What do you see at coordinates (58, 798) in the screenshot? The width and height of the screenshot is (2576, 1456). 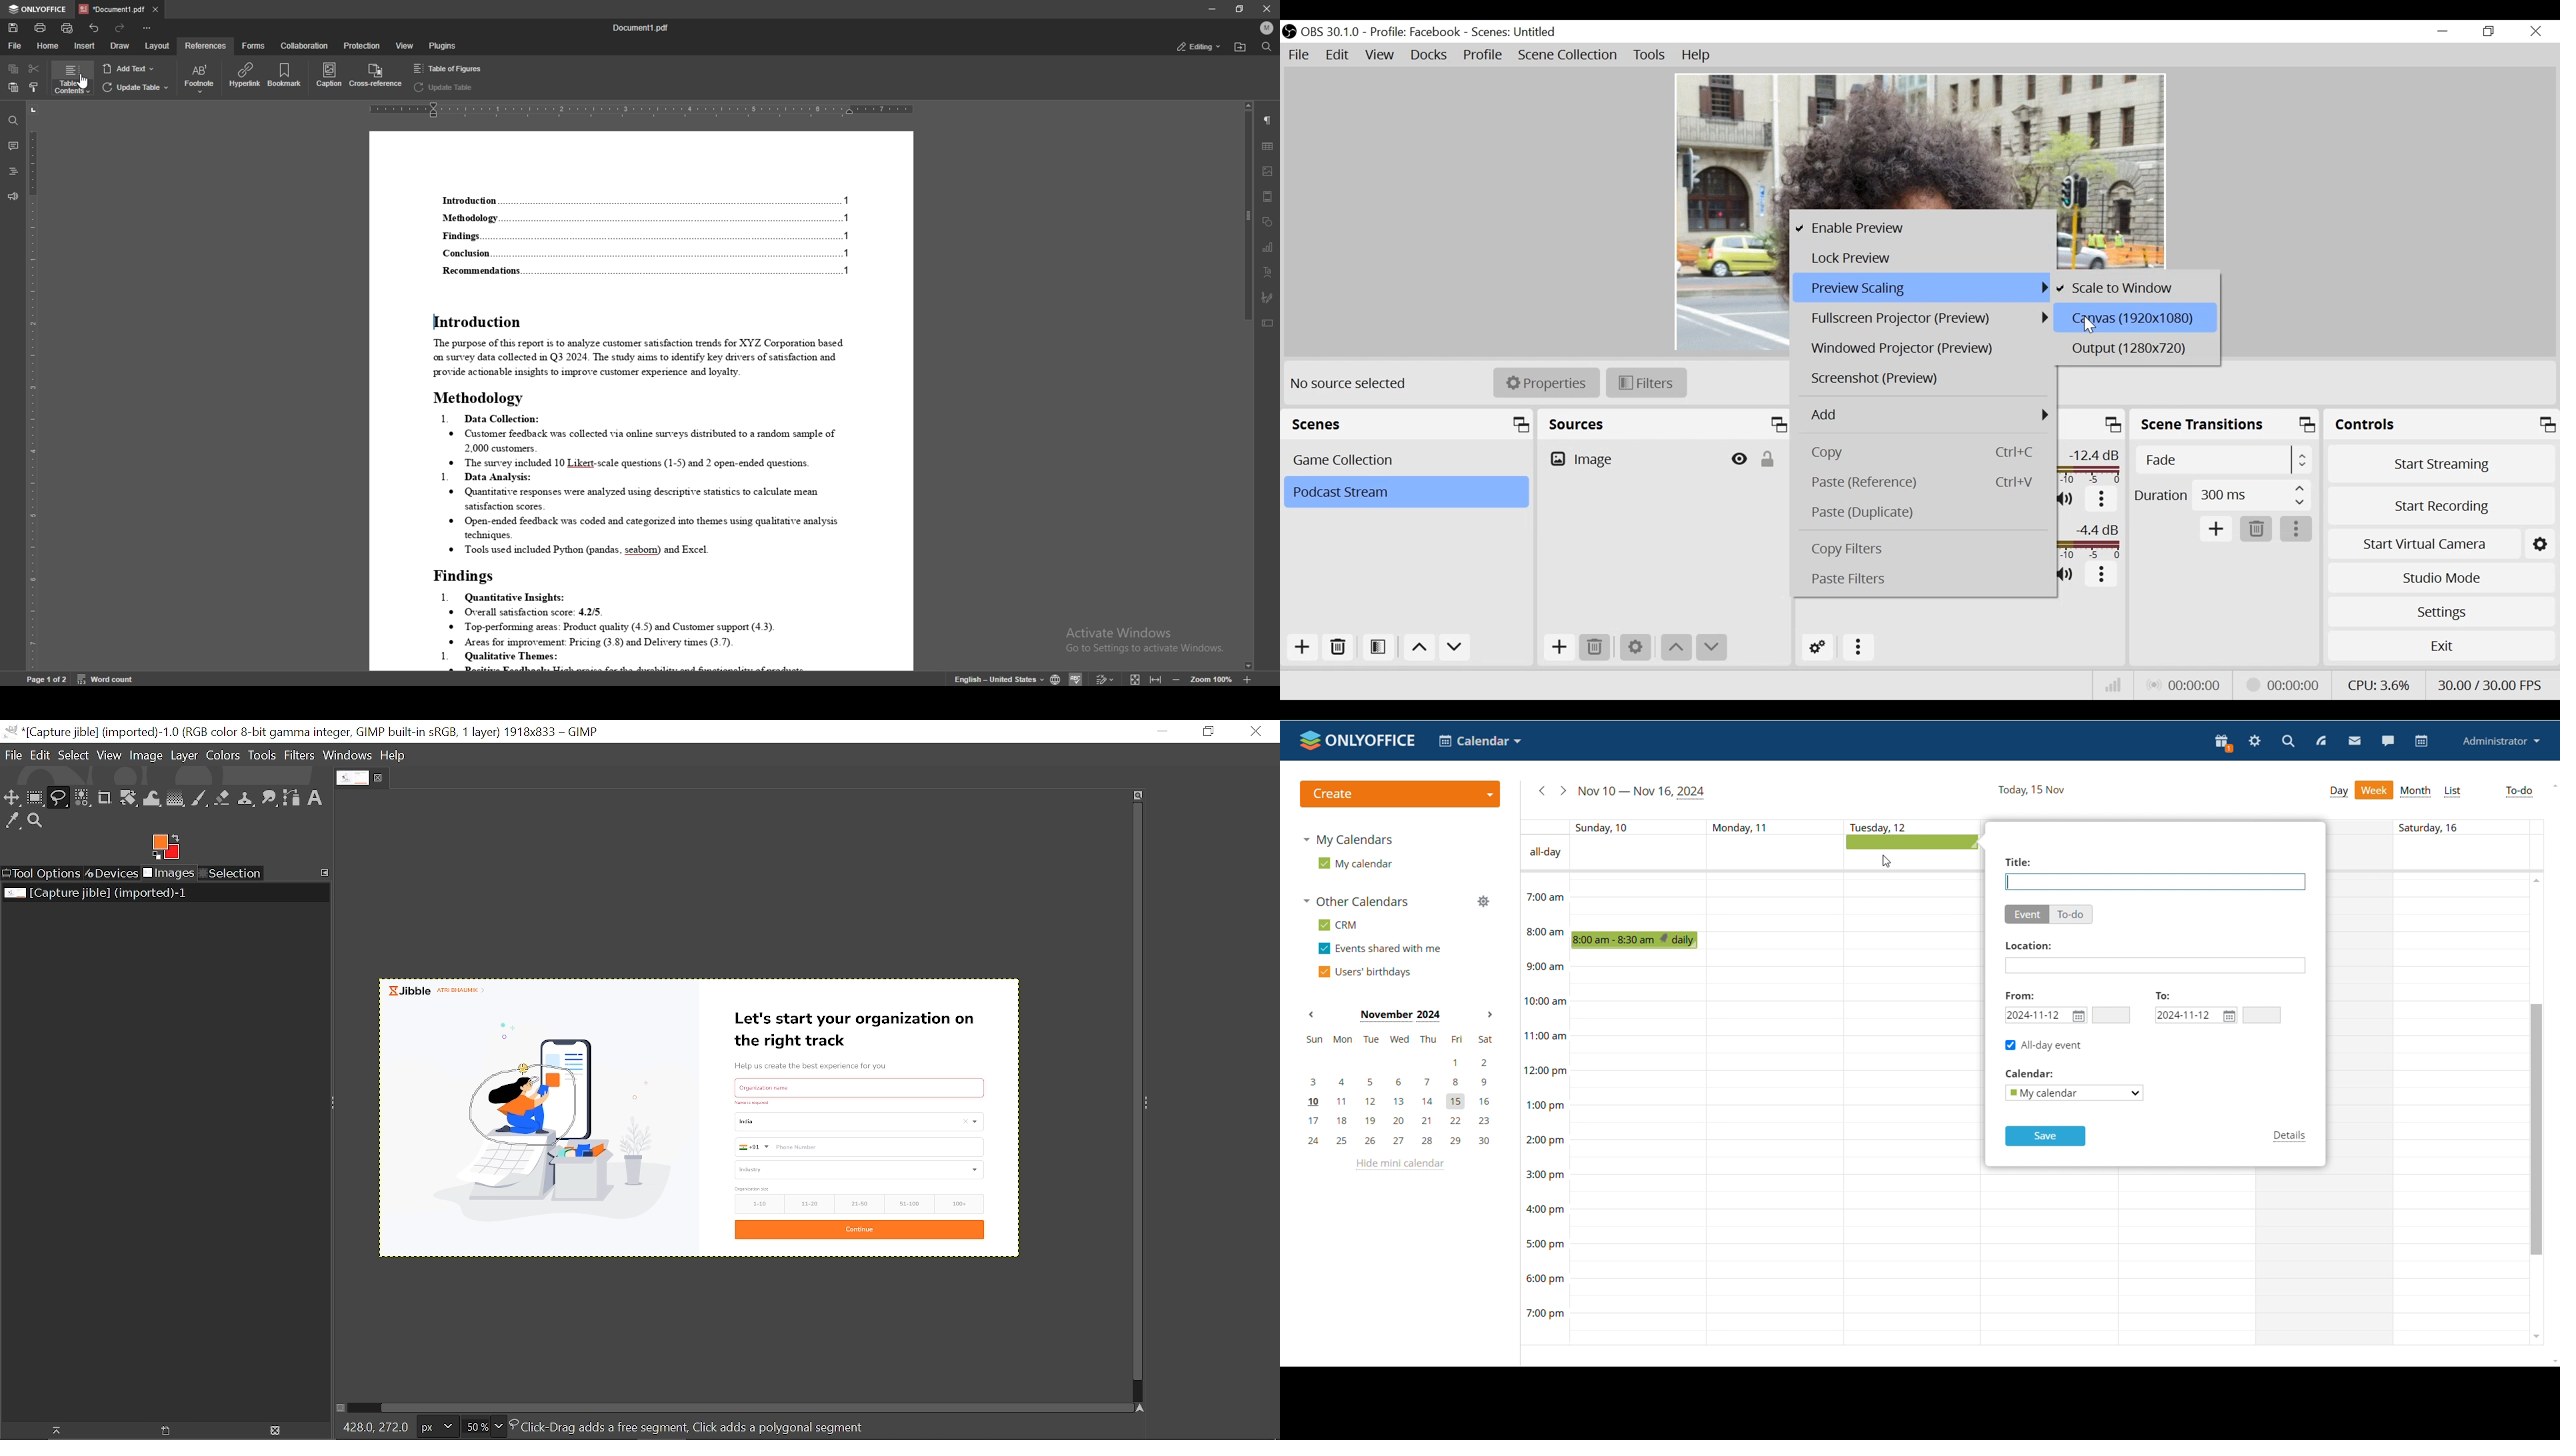 I see `Free select tool` at bounding box center [58, 798].